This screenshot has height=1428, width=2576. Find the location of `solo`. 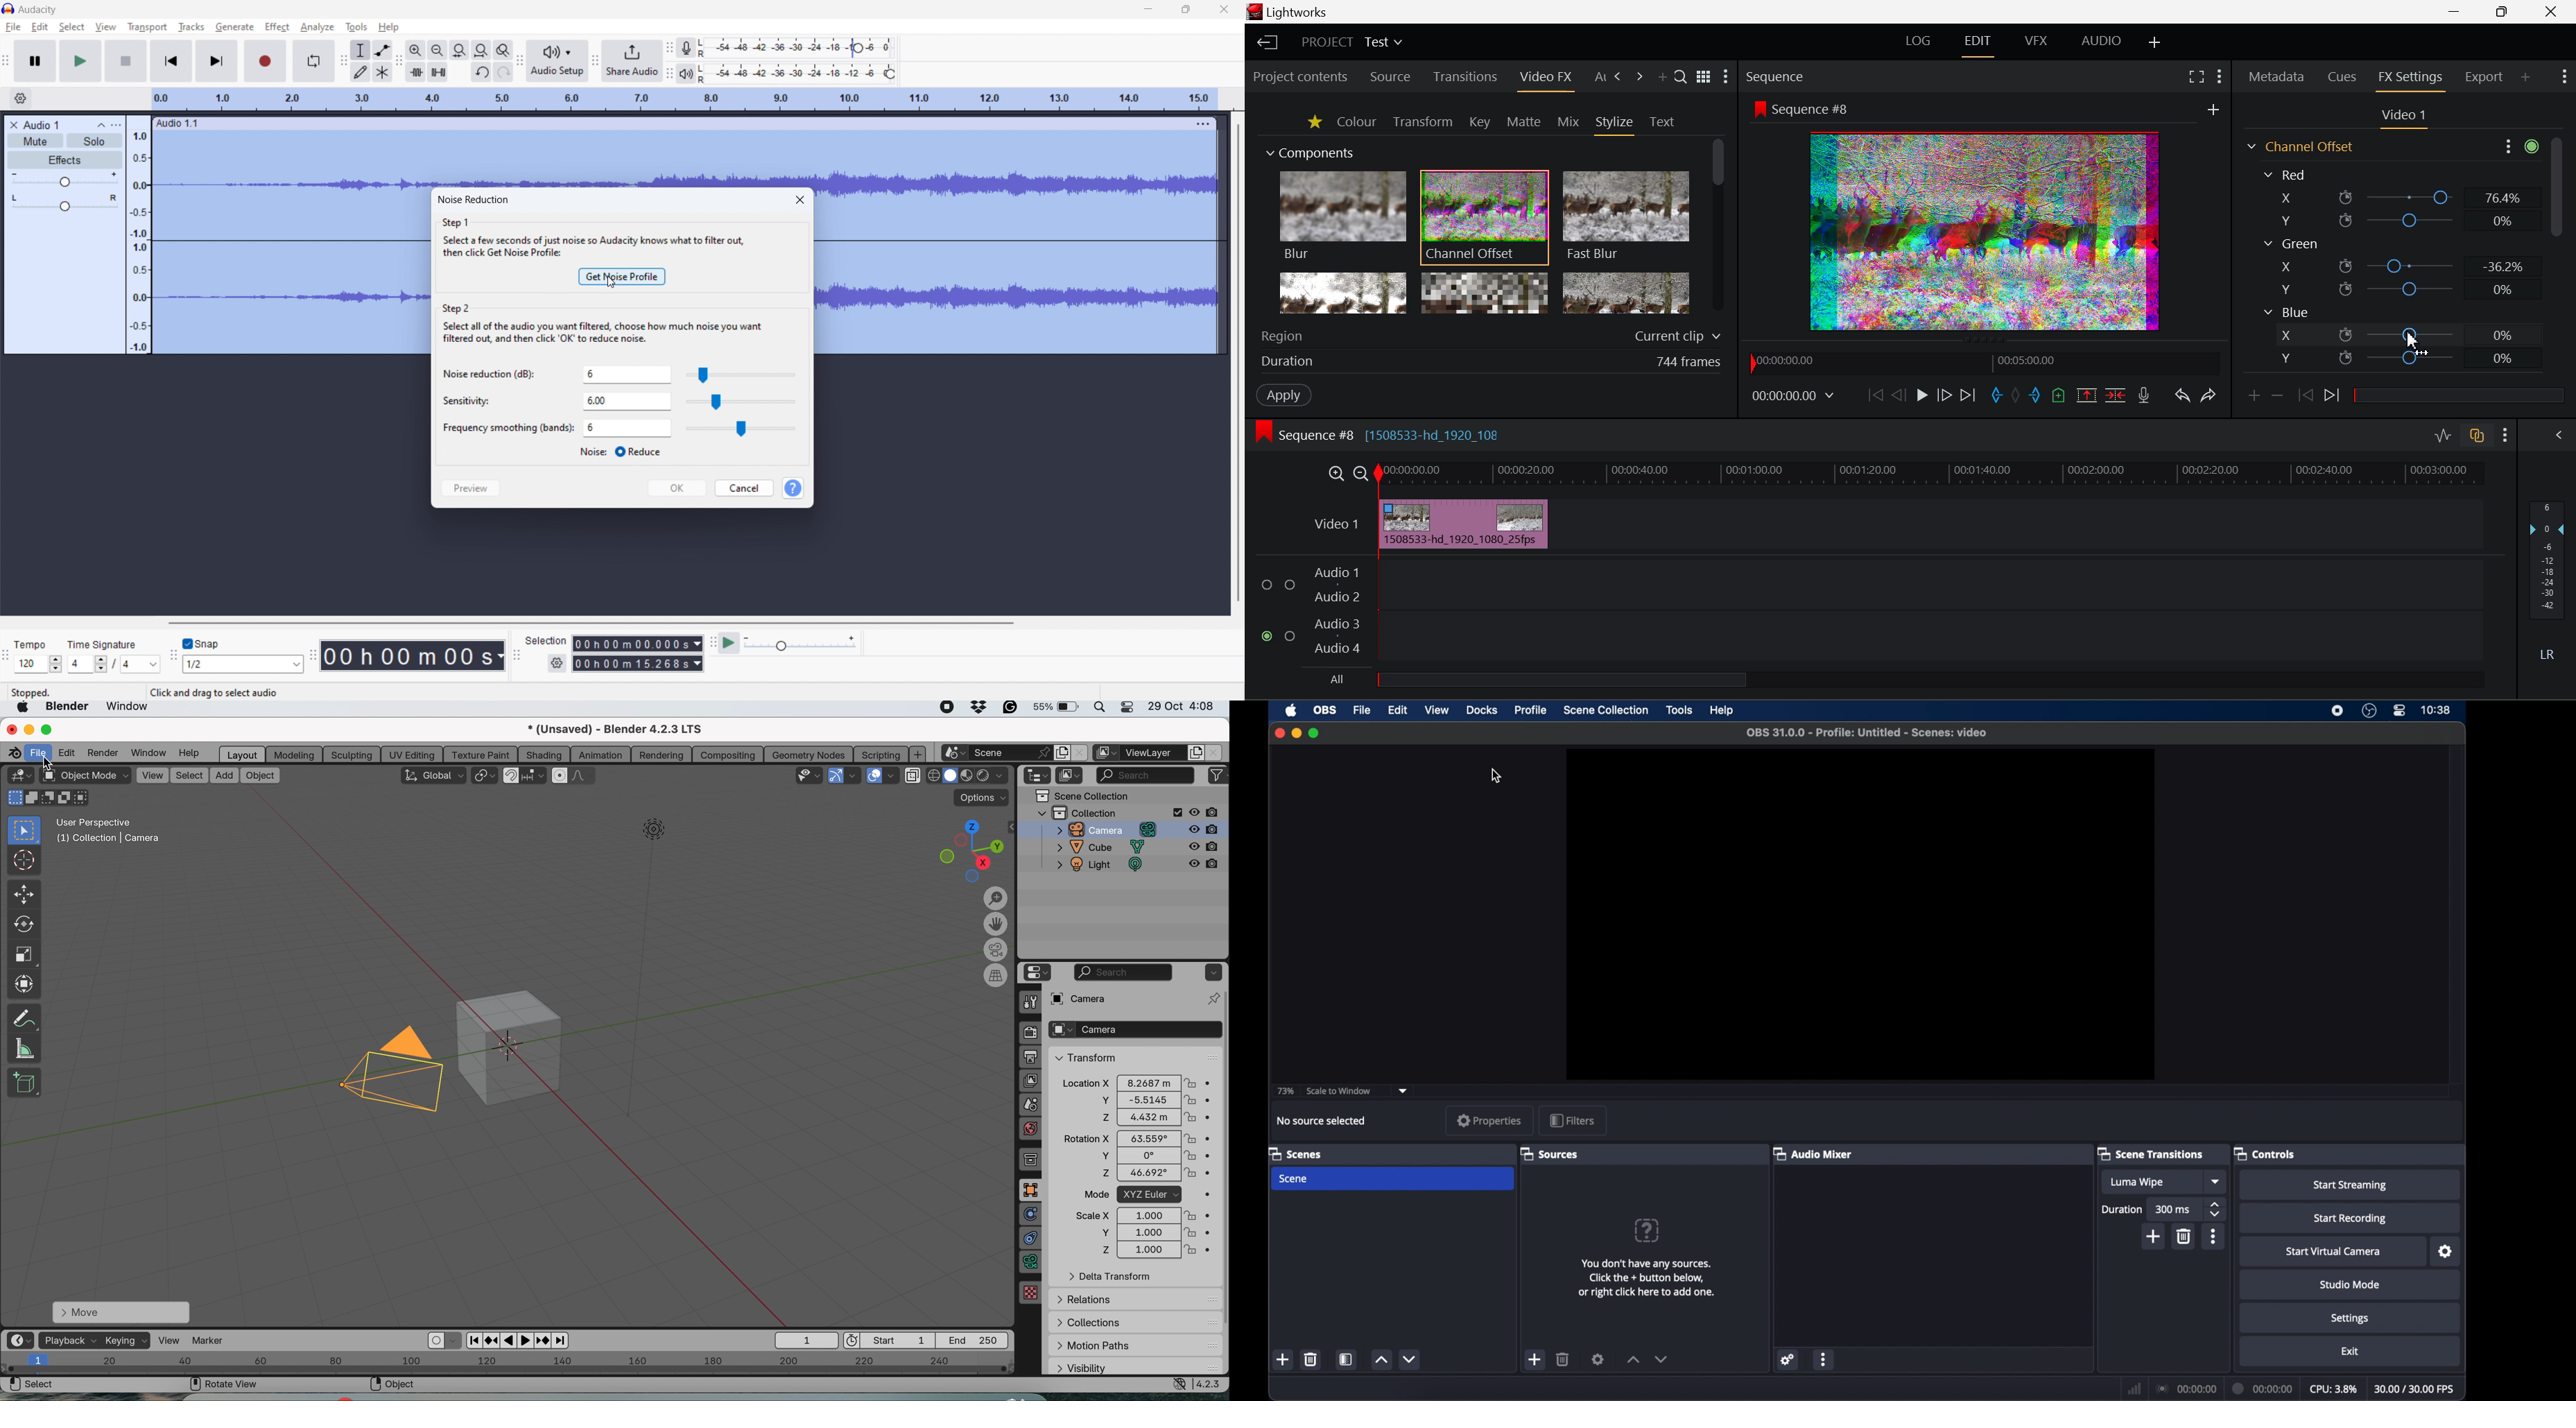

solo is located at coordinates (95, 141).